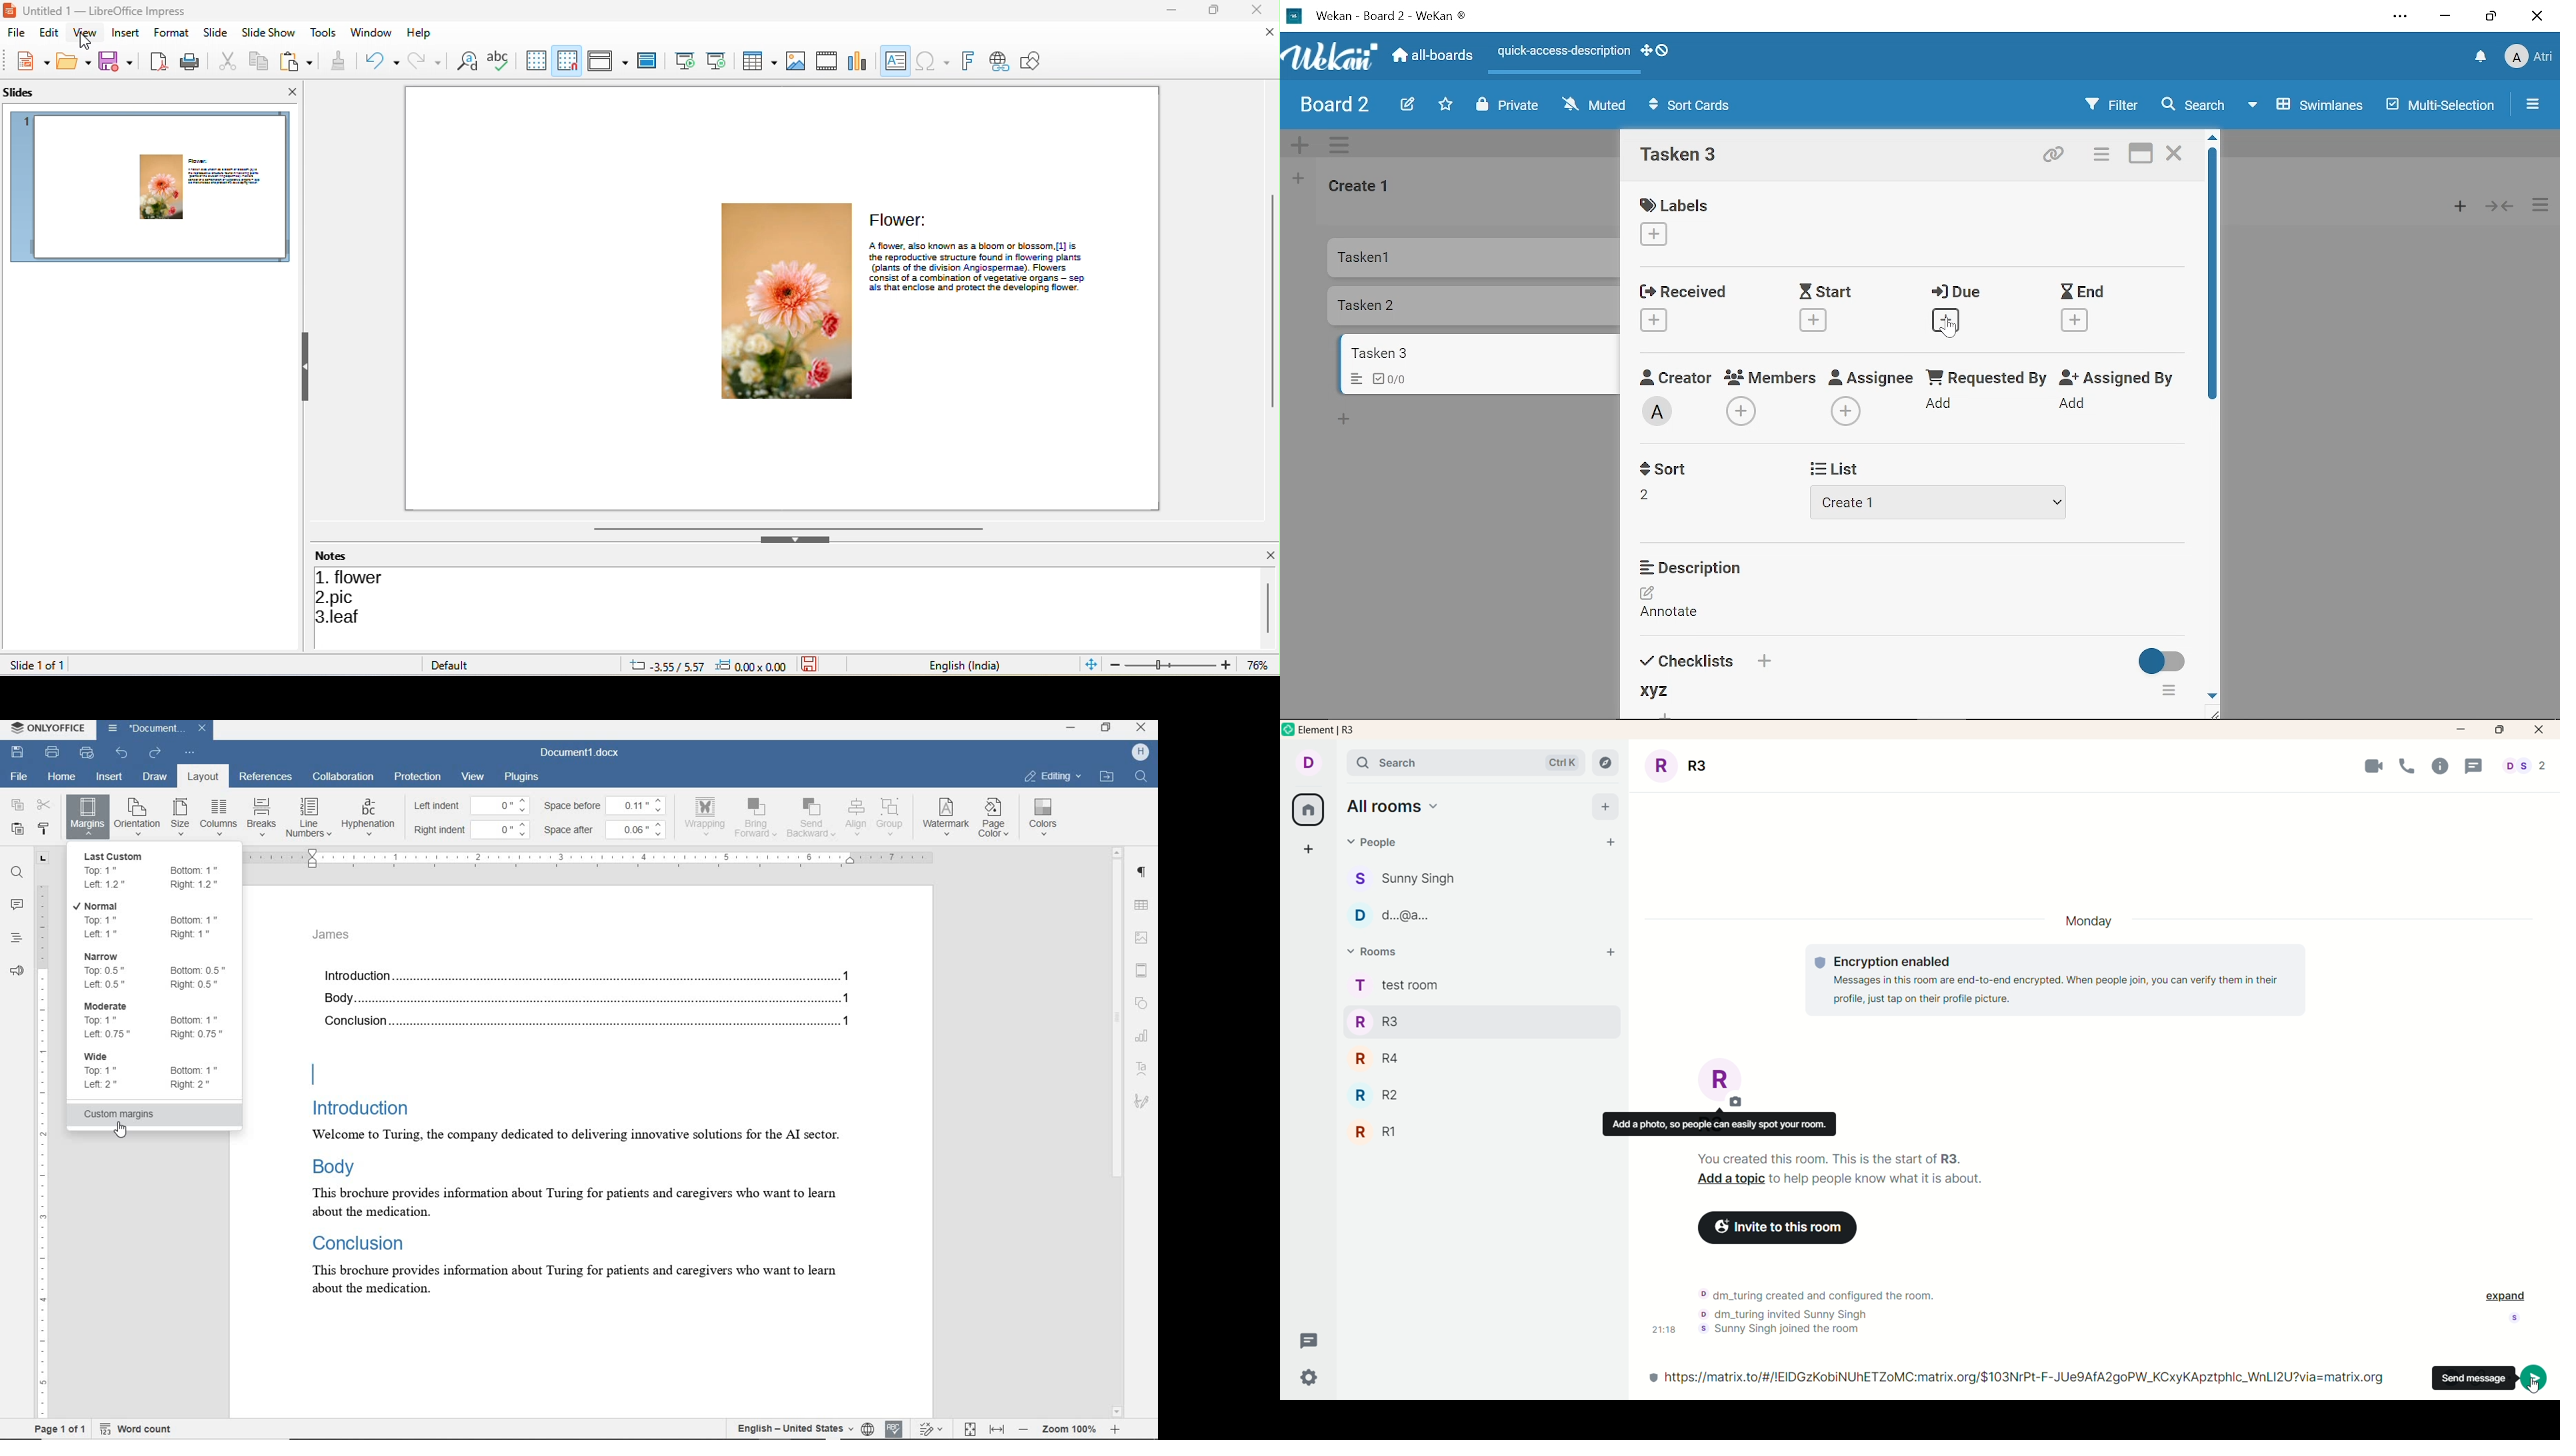  What do you see at coordinates (1424, 919) in the screenshot?
I see `people` at bounding box center [1424, 919].